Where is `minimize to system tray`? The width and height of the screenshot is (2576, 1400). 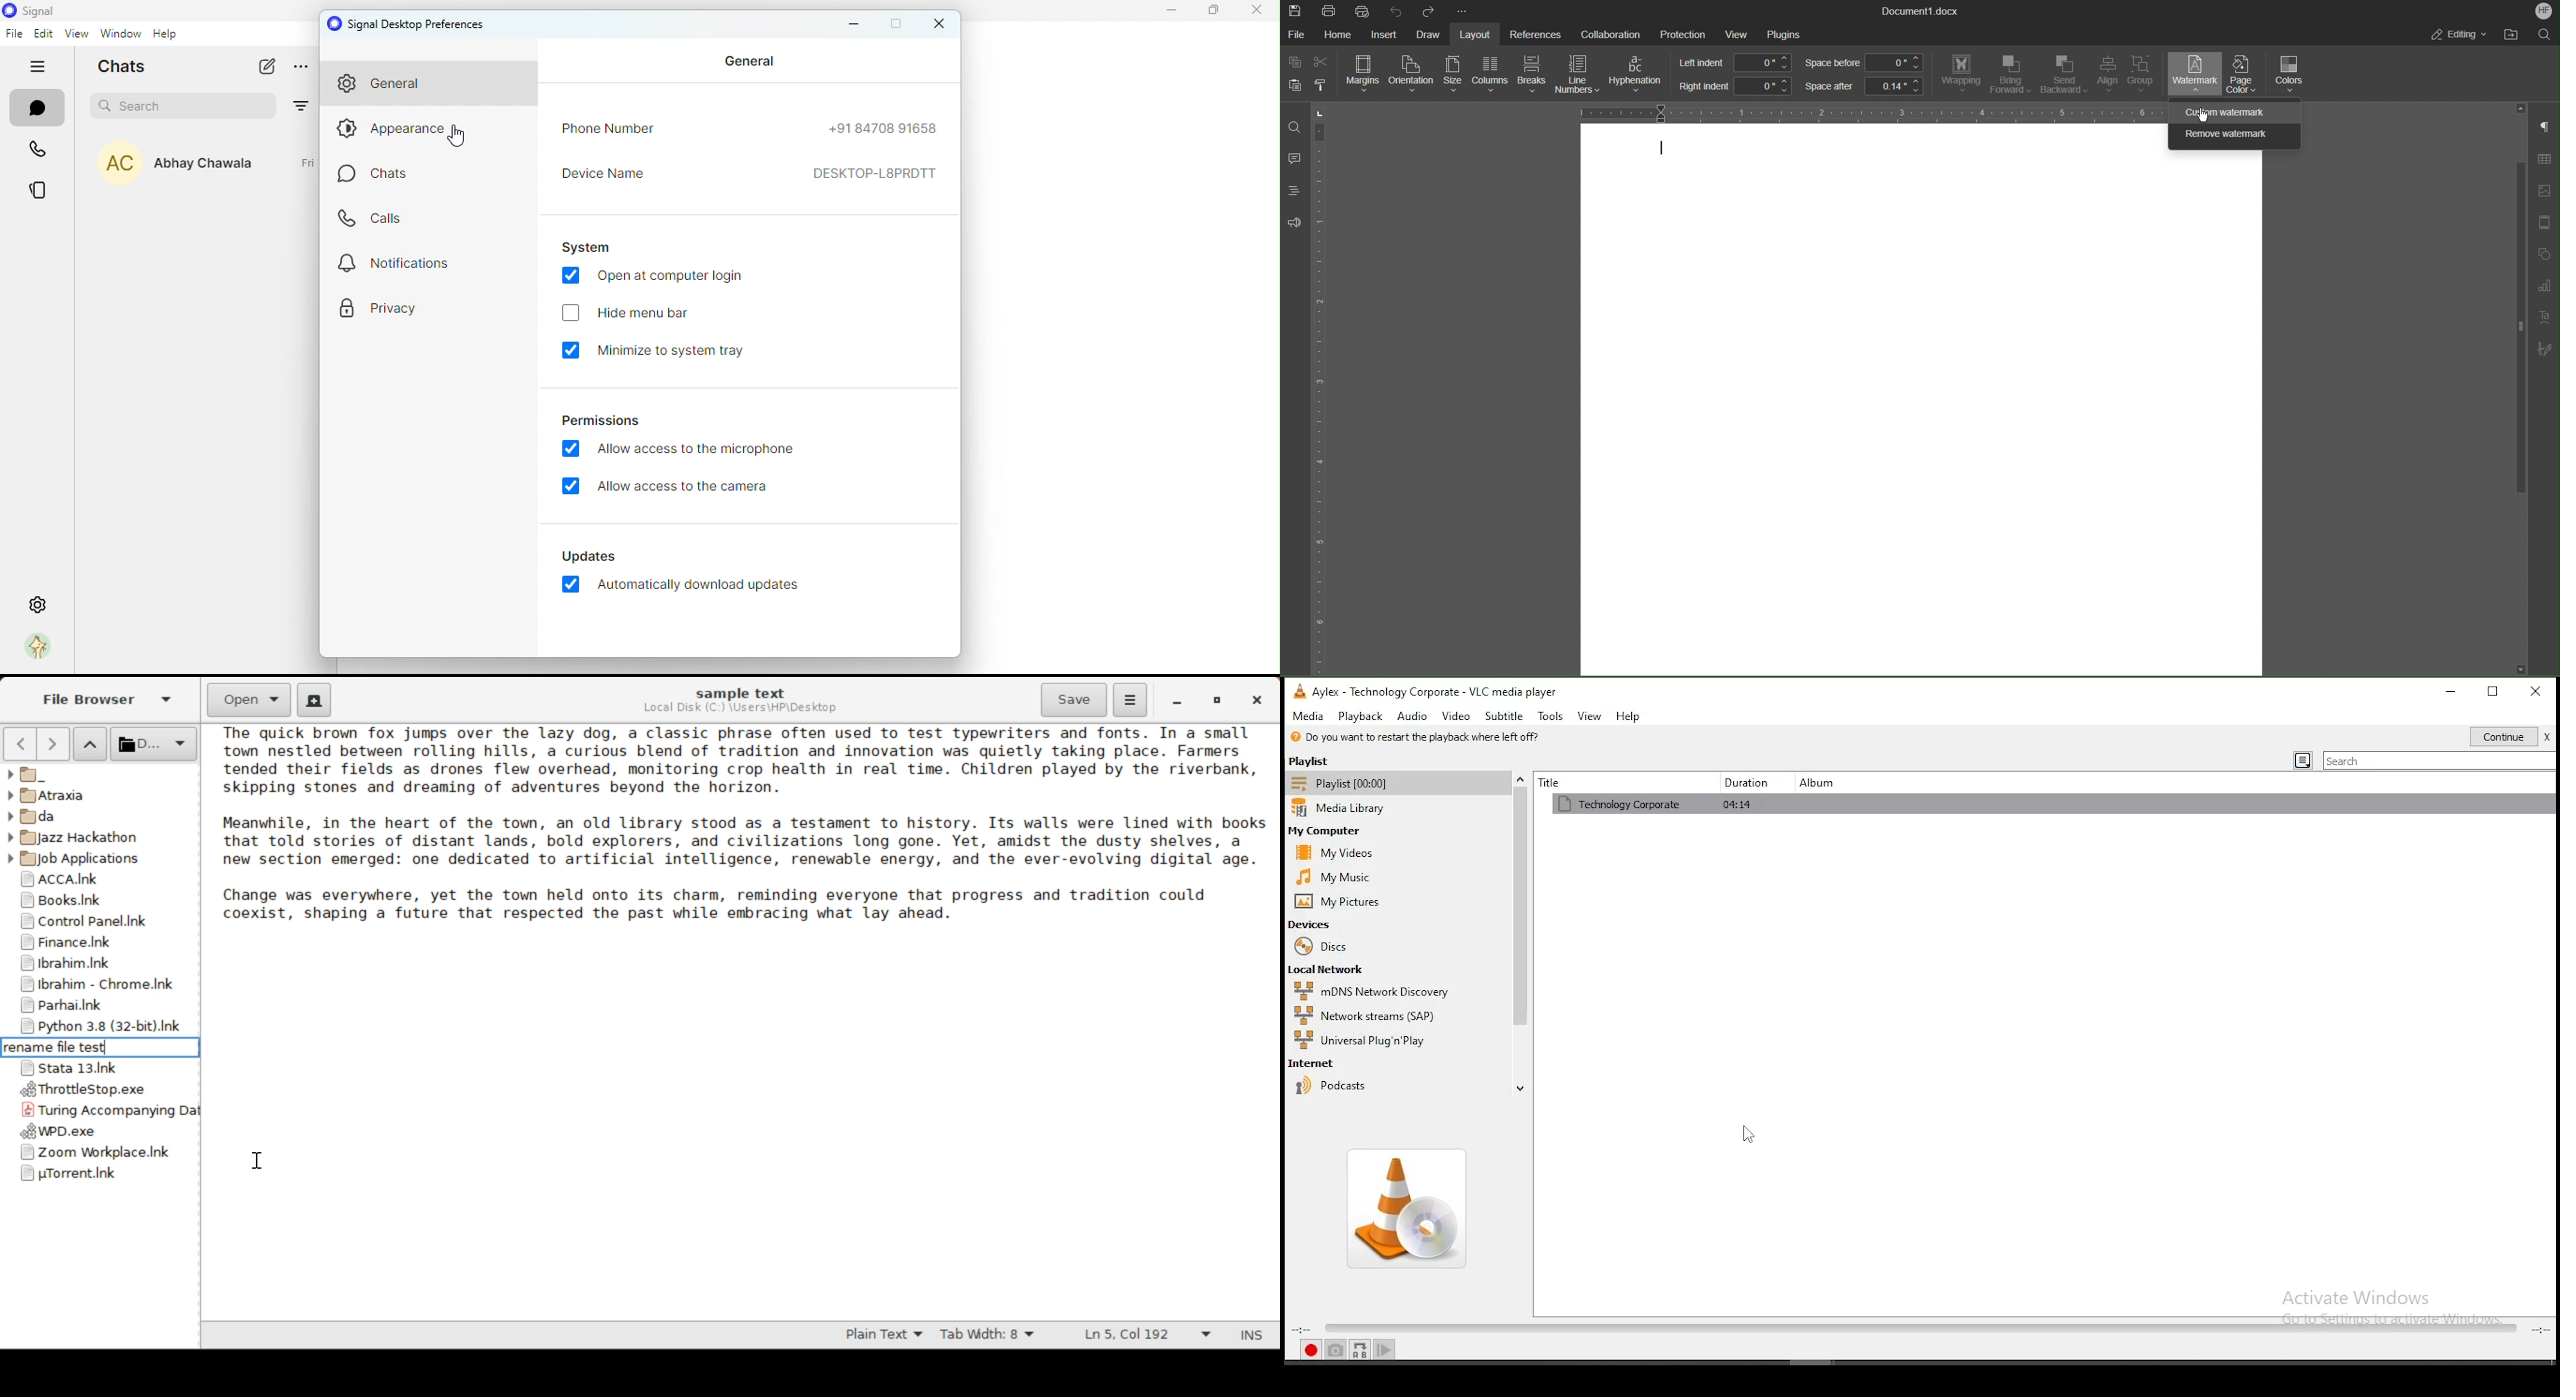
minimize to system tray is located at coordinates (667, 353).